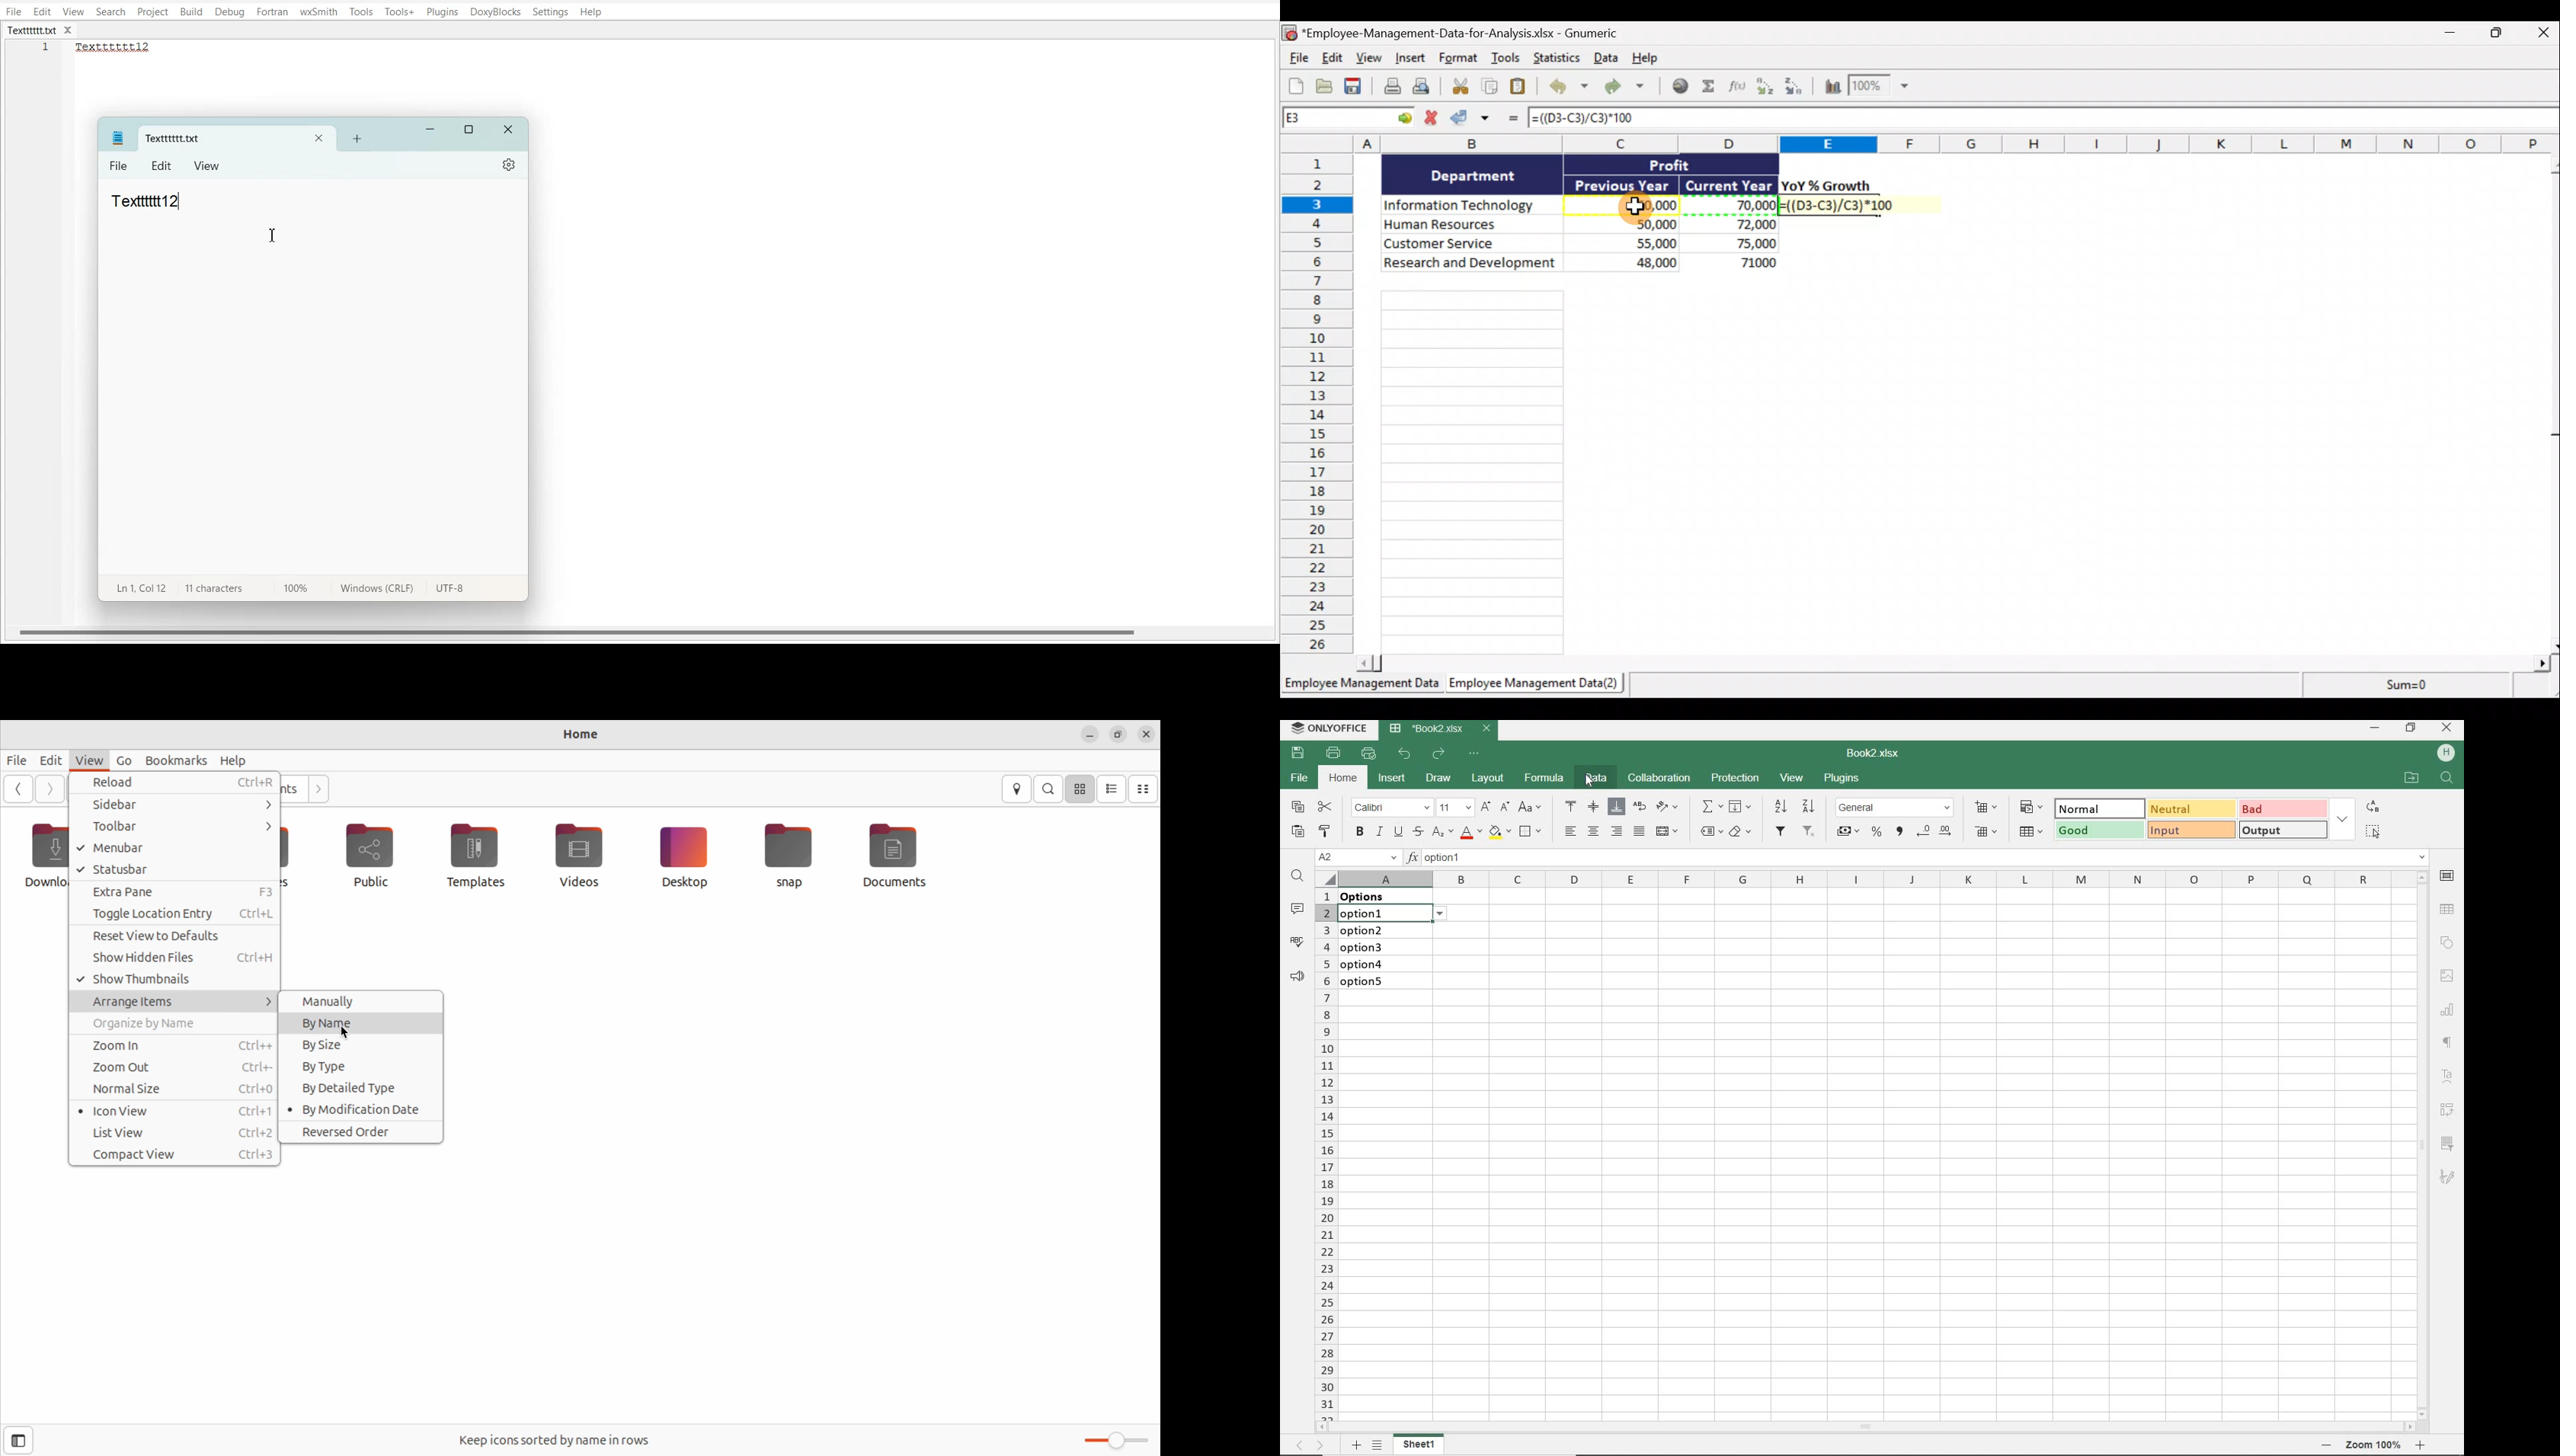 This screenshot has height=1456, width=2576. What do you see at coordinates (1490, 87) in the screenshot?
I see `Copy selection` at bounding box center [1490, 87].